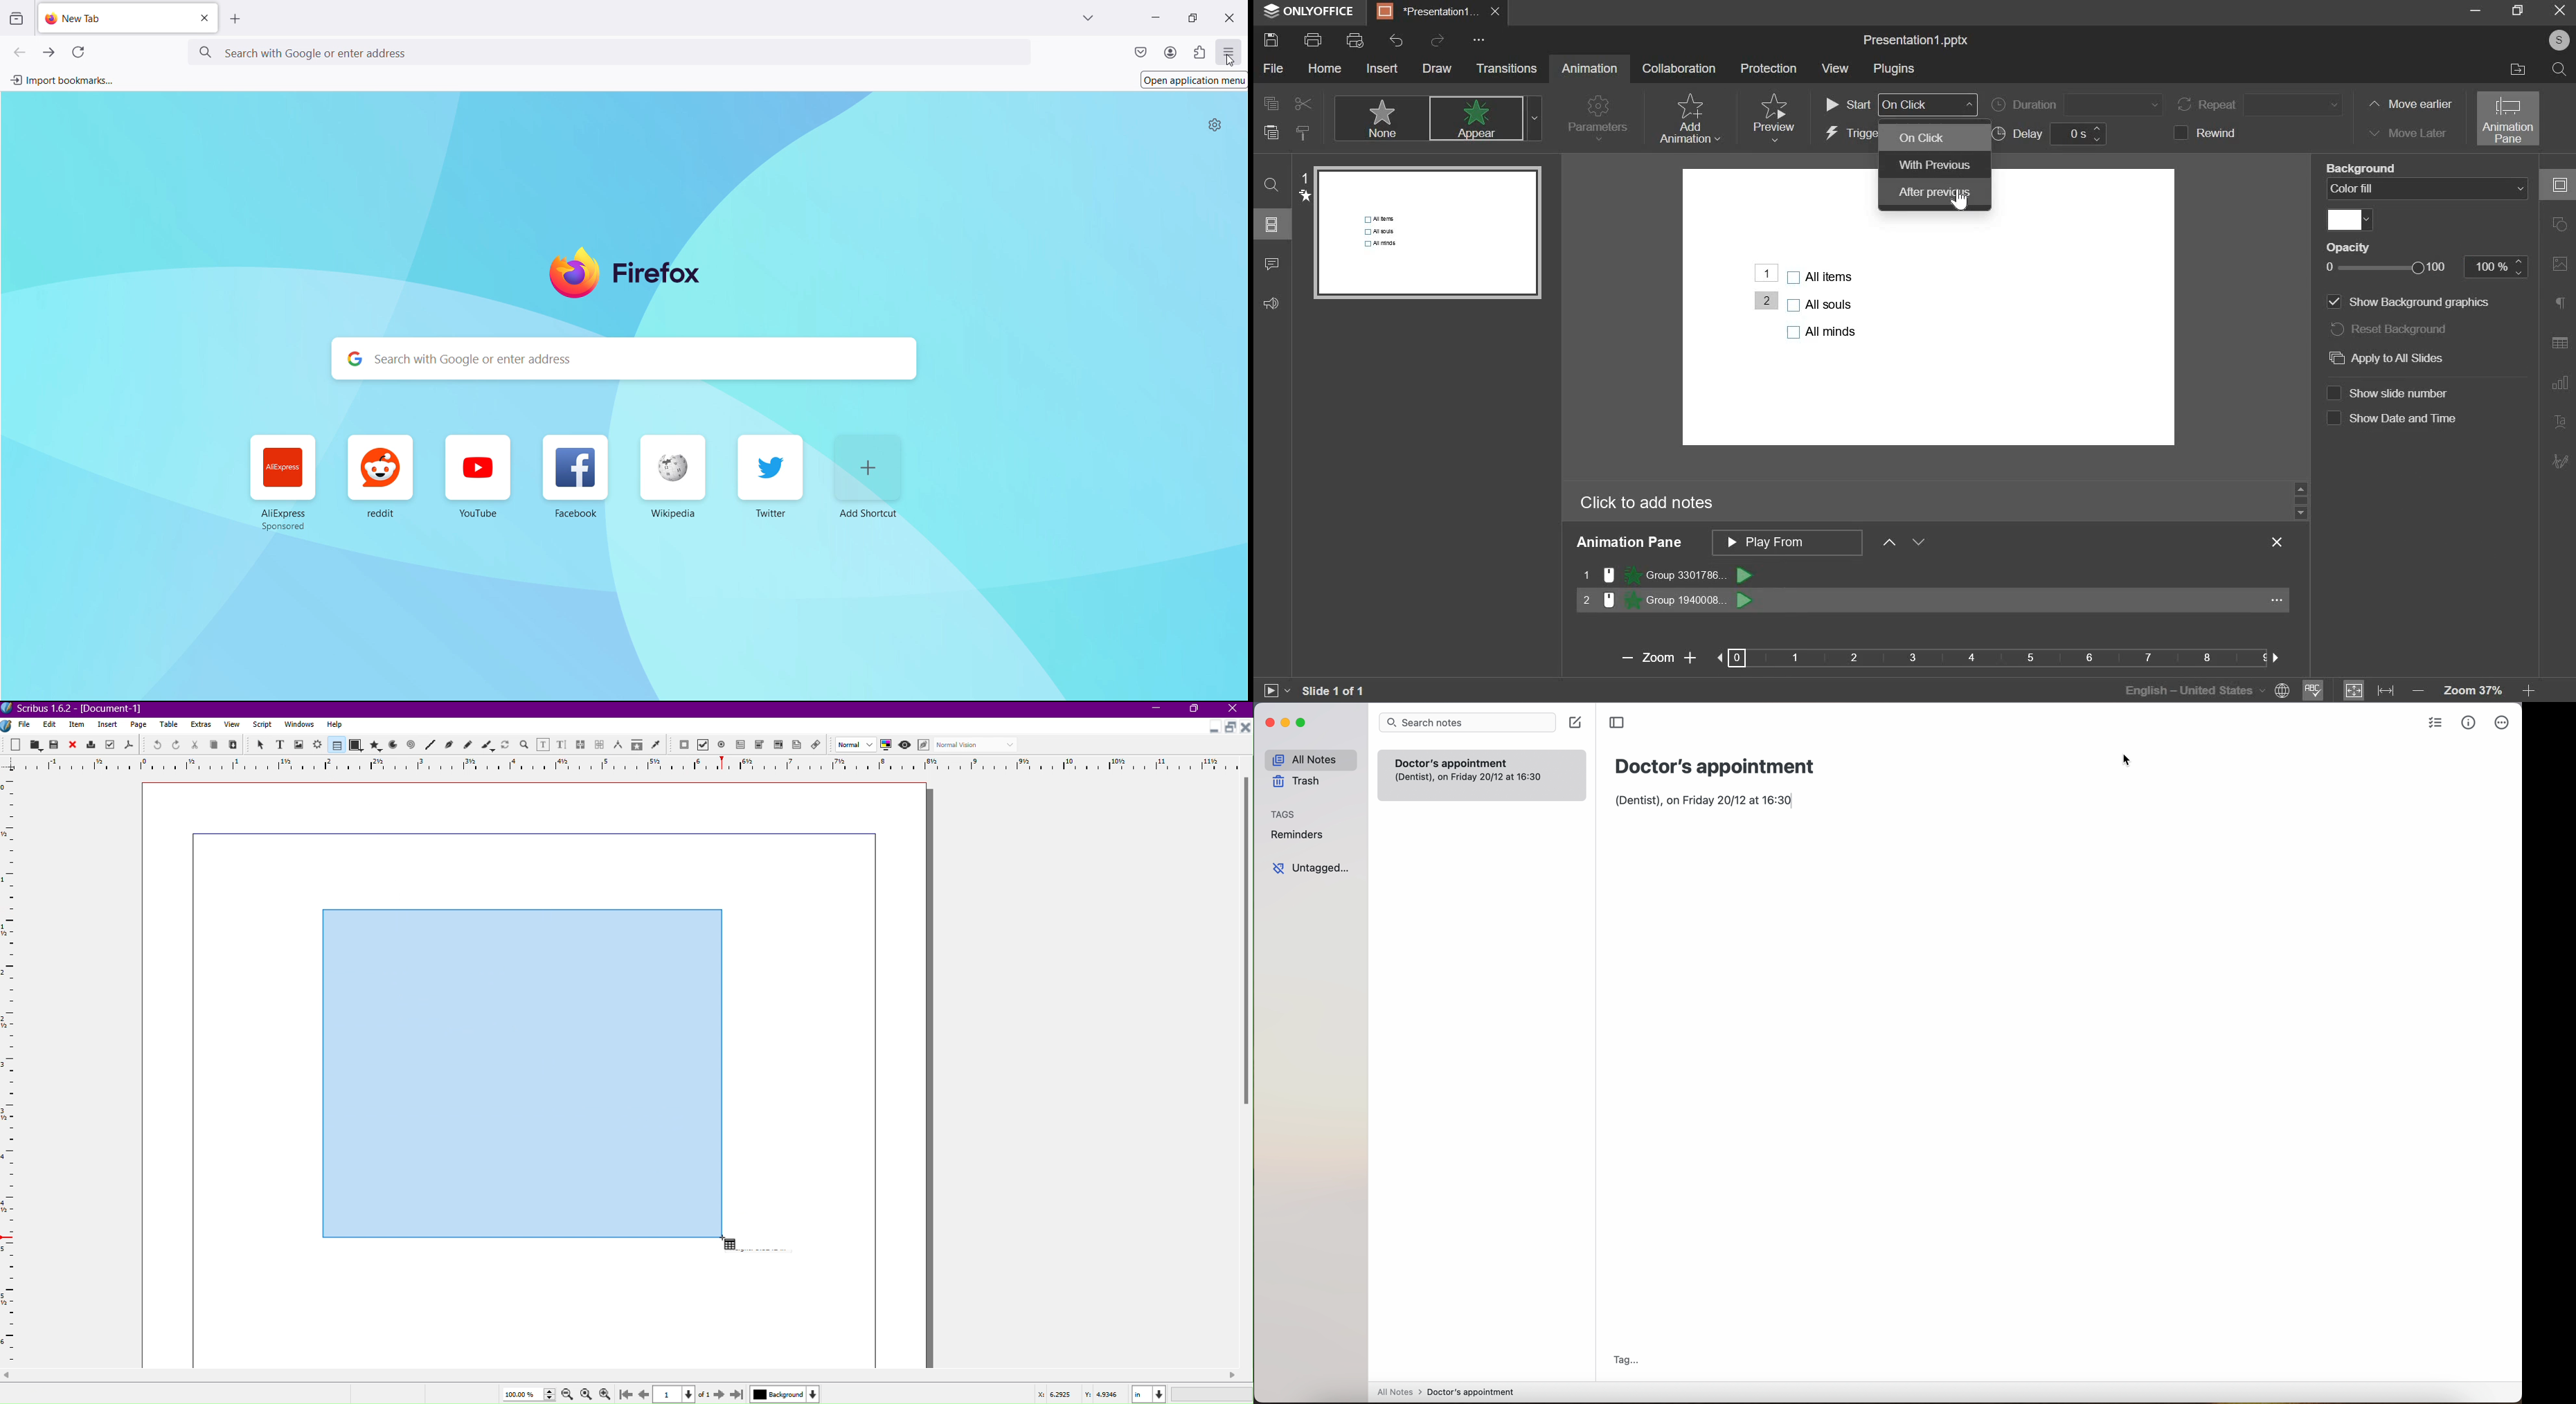 The height and width of the screenshot is (1428, 2576). What do you see at coordinates (1851, 134) in the screenshot?
I see `trigger` at bounding box center [1851, 134].